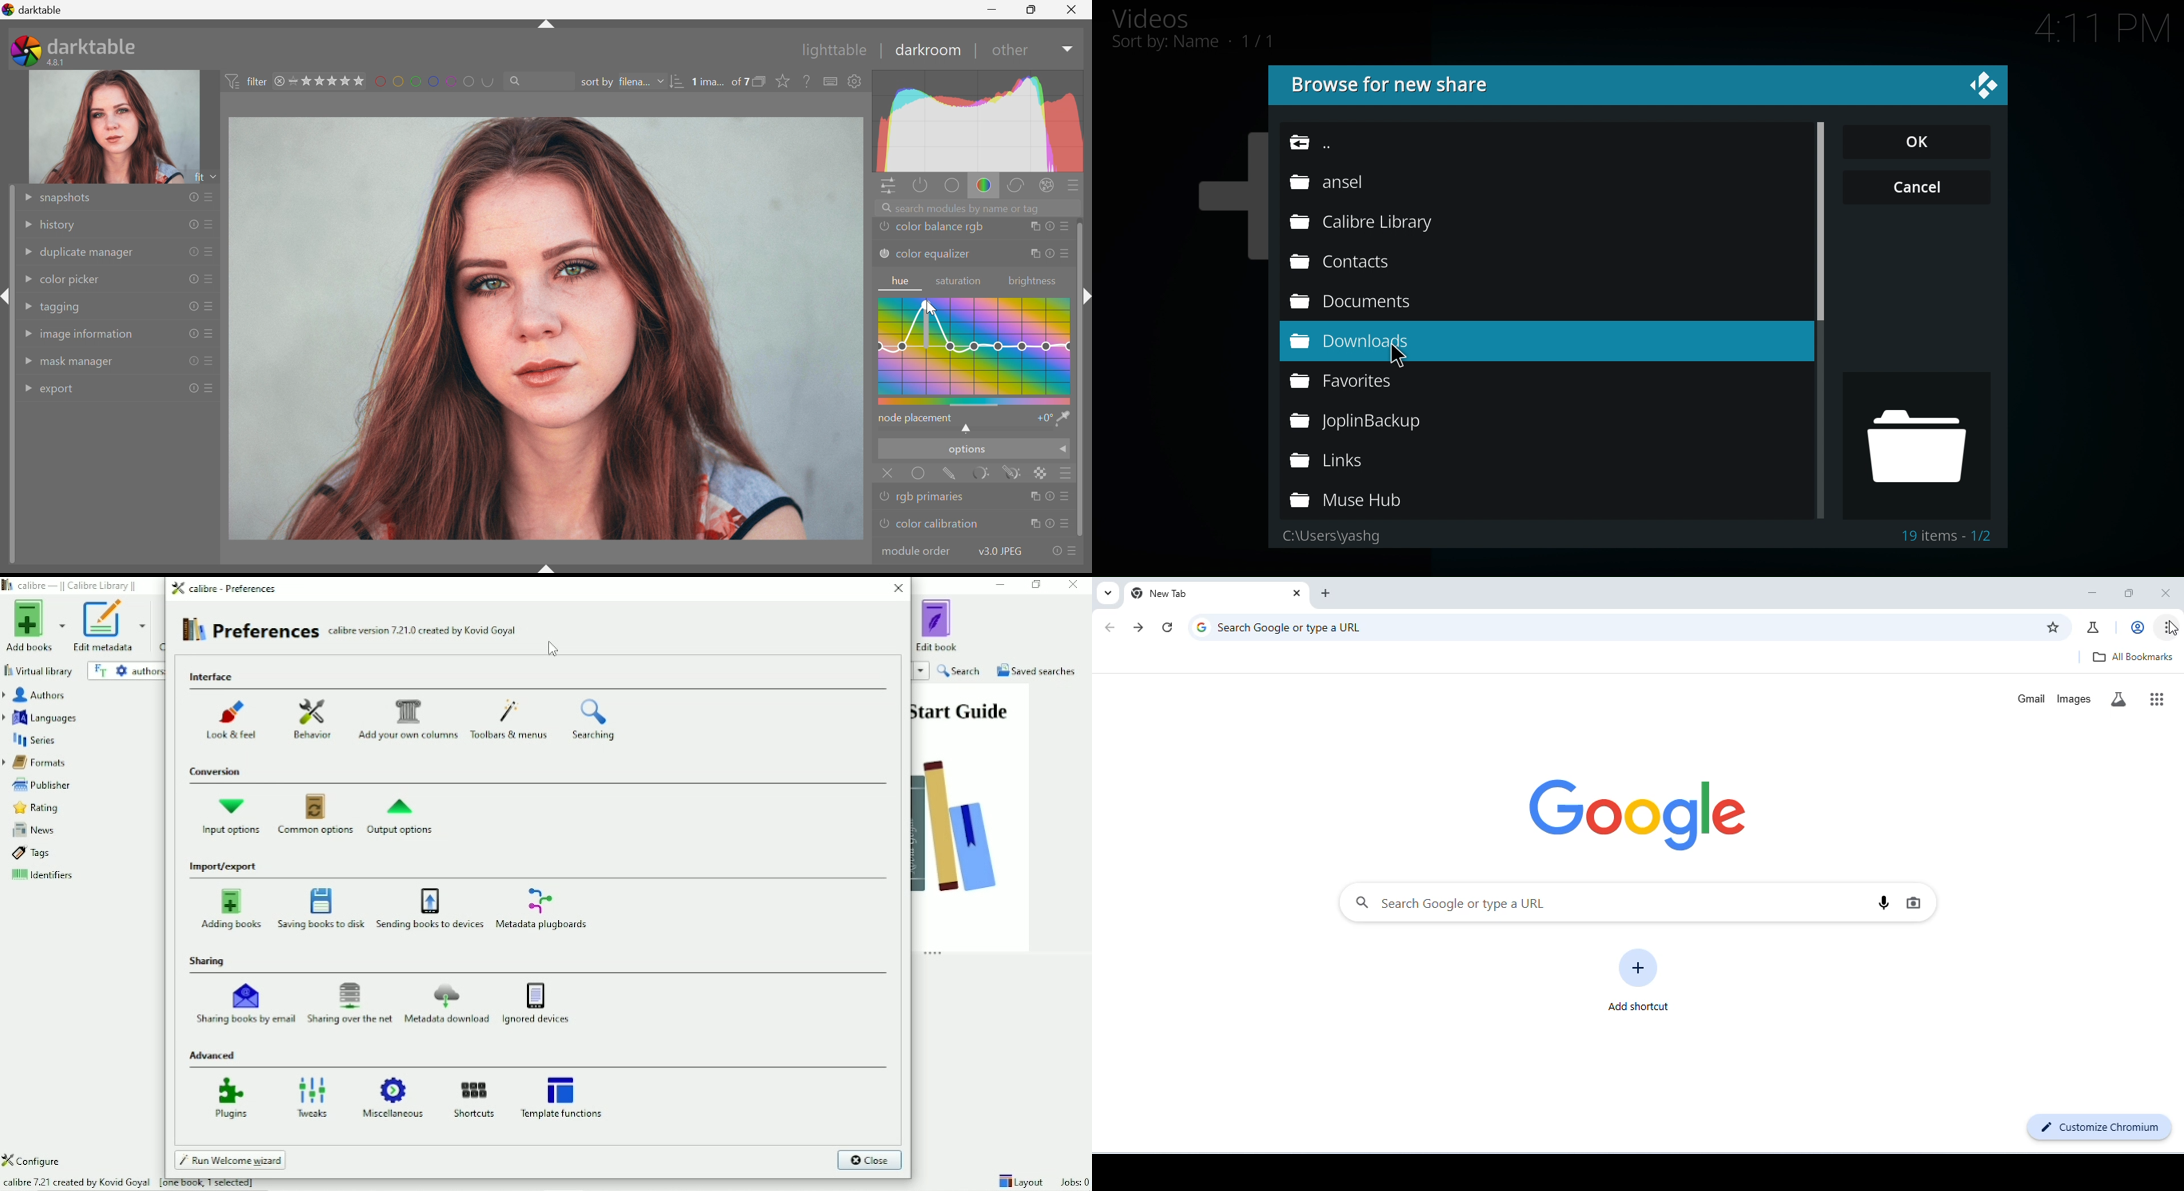  Describe the element at coordinates (550, 909) in the screenshot. I see `Metadata plugboards` at that location.